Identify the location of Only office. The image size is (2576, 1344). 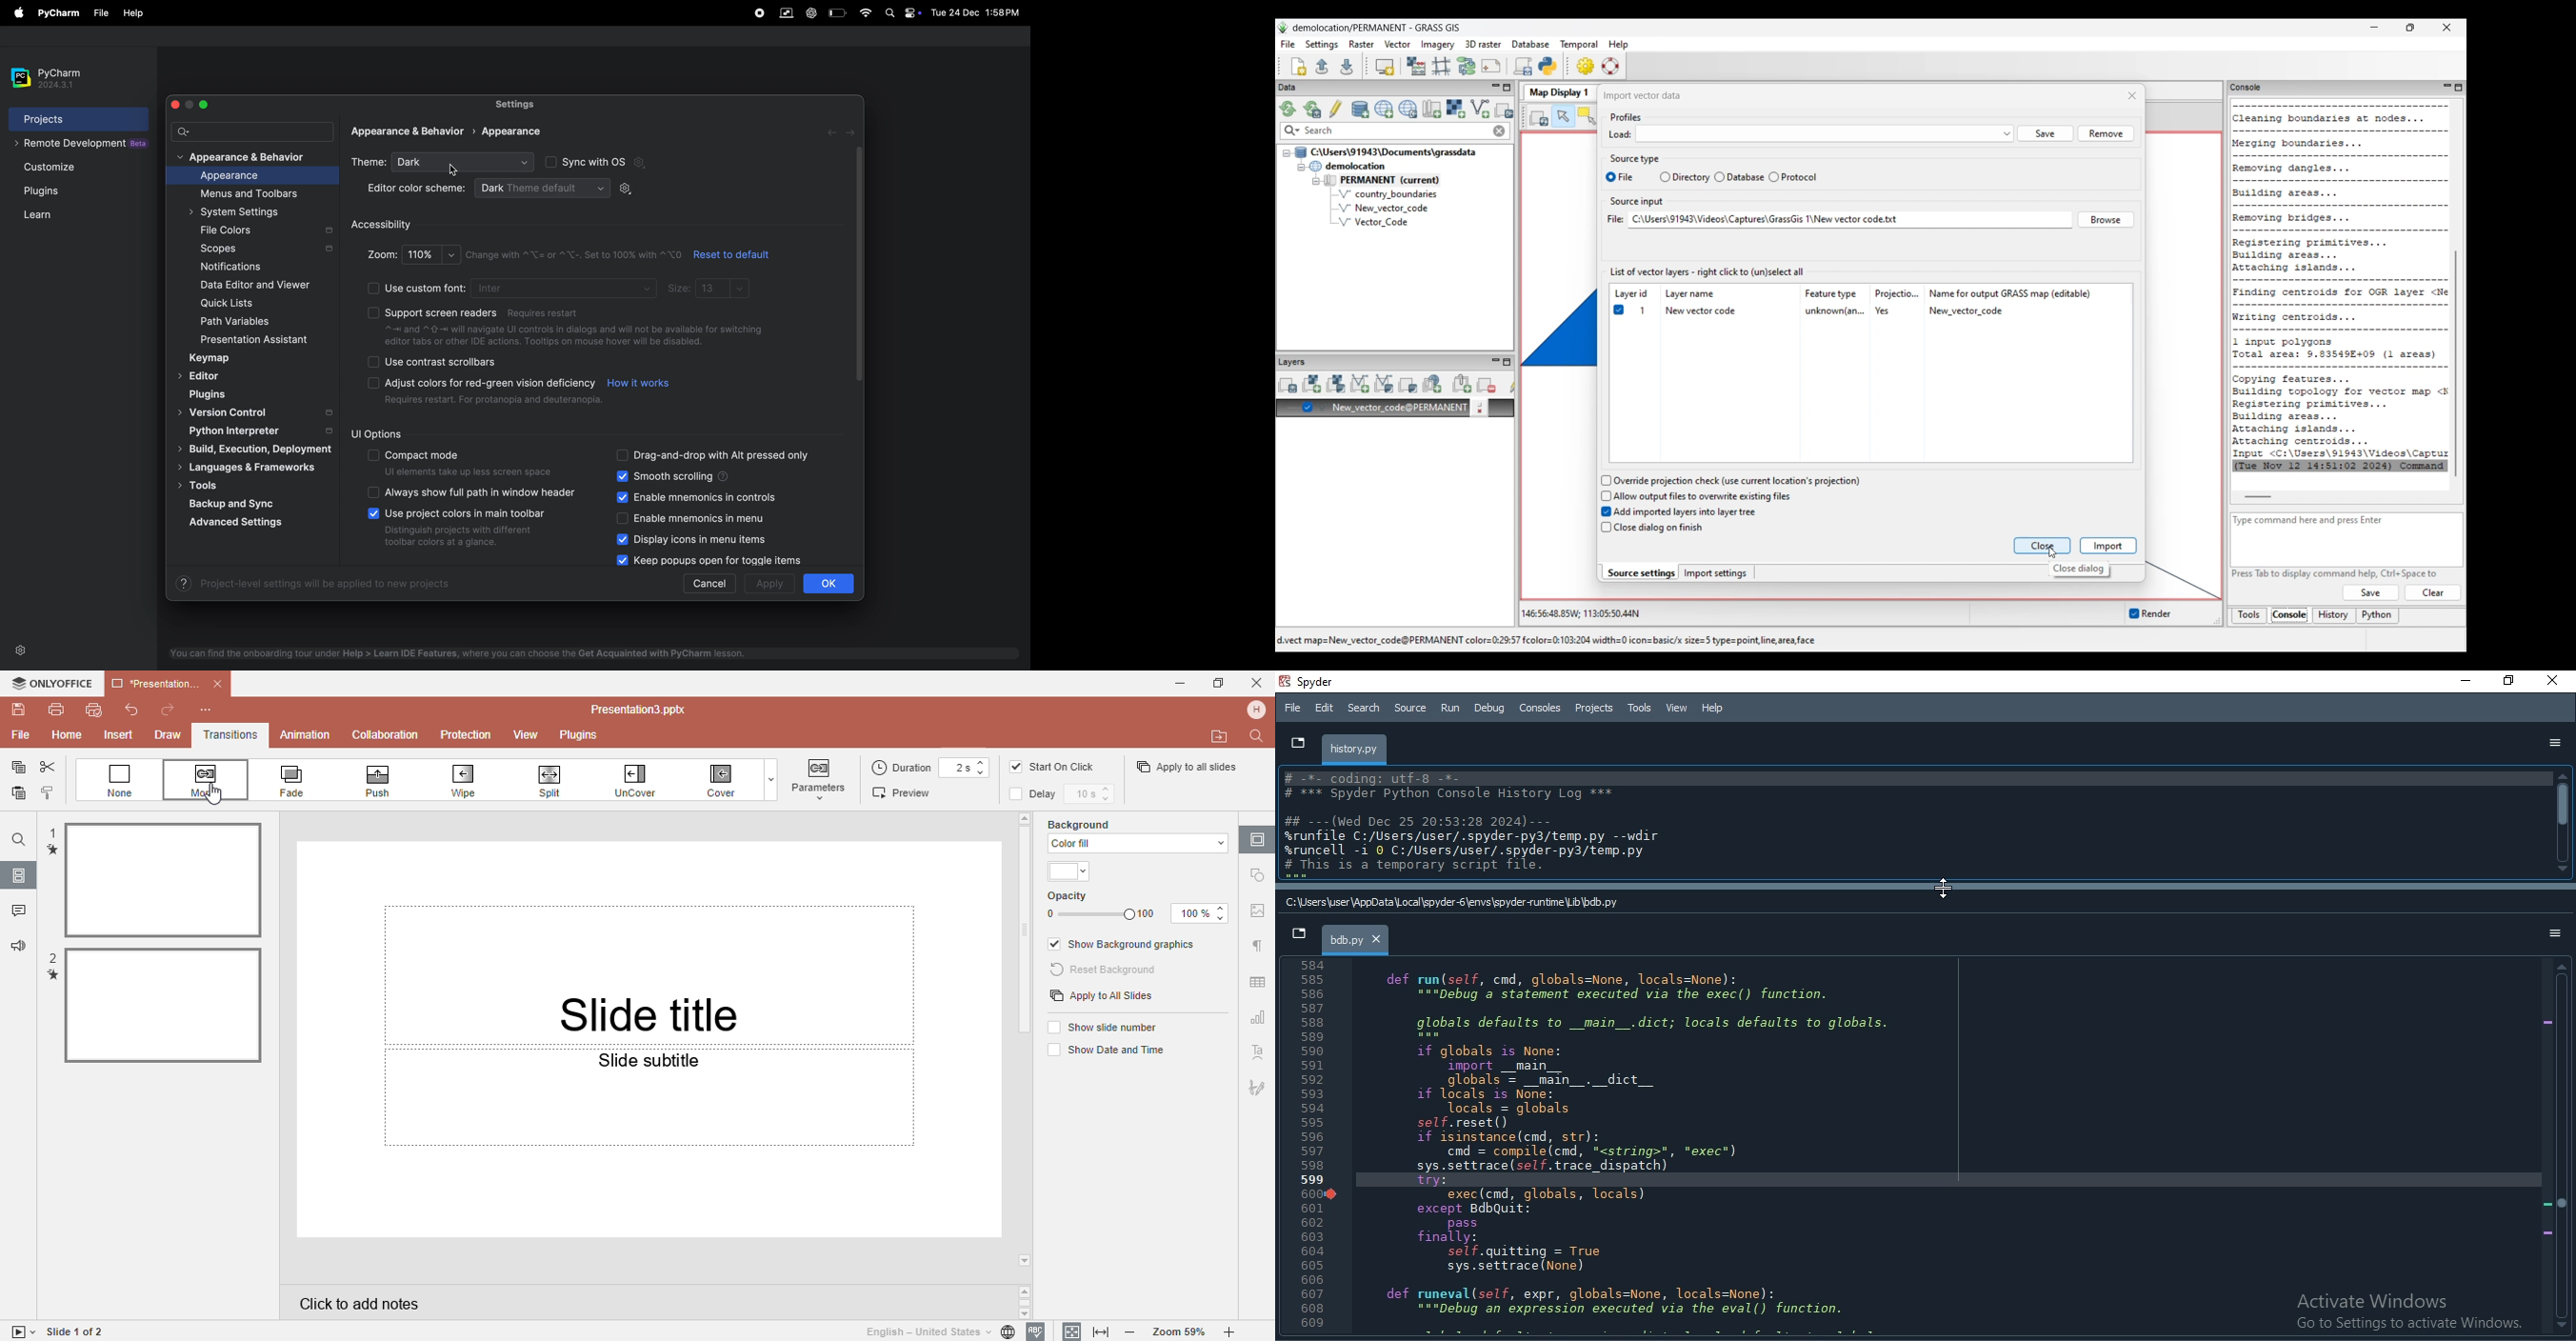
(50, 684).